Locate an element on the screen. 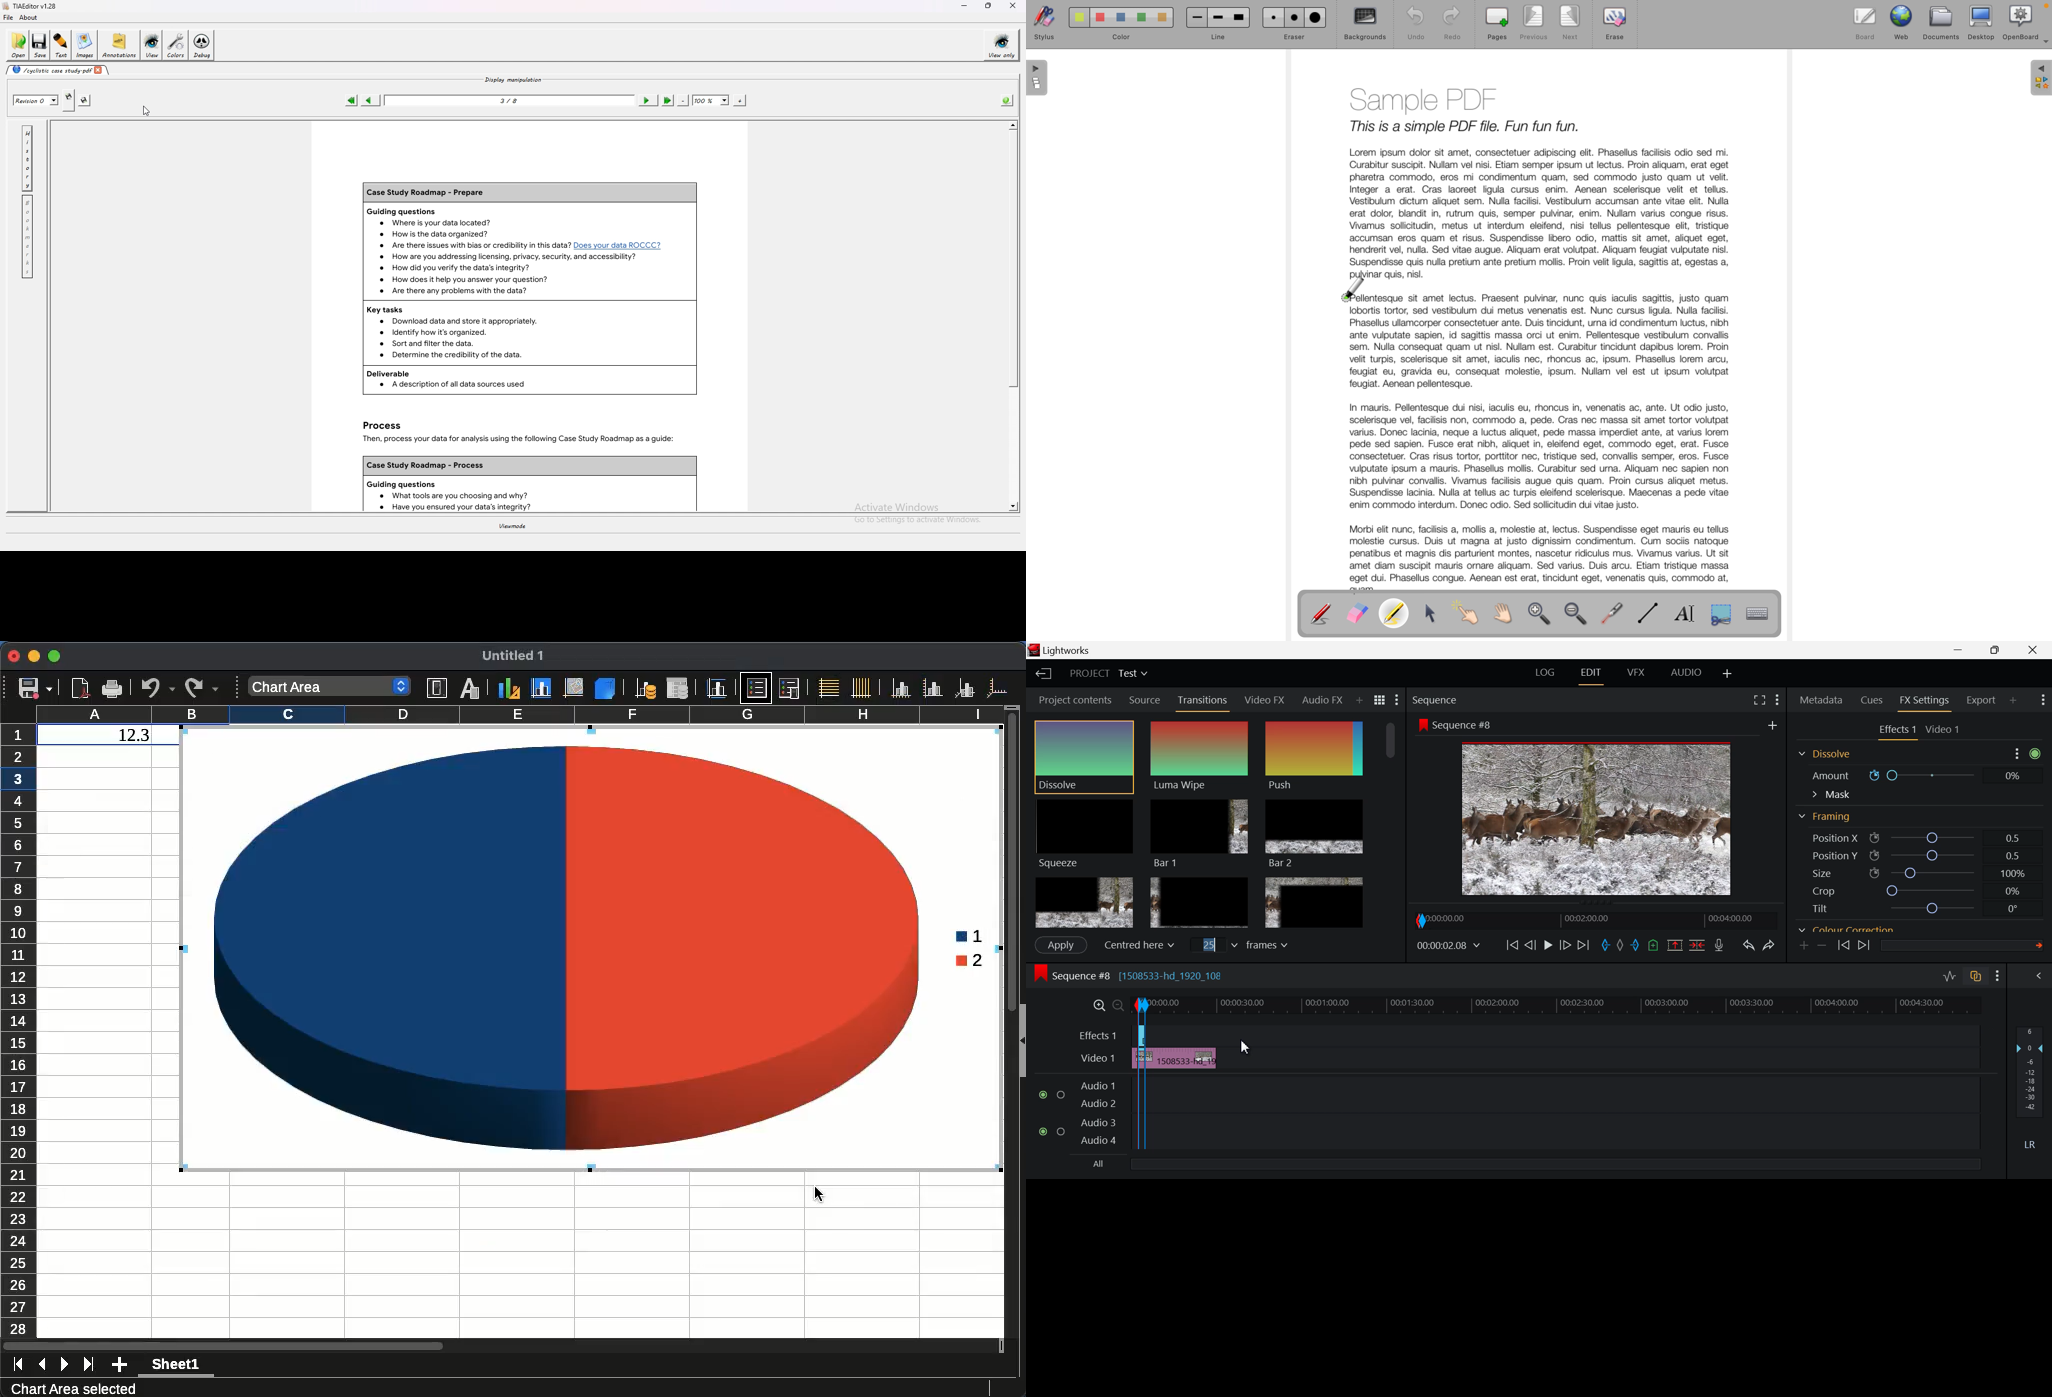  Show Settings is located at coordinates (1398, 700).